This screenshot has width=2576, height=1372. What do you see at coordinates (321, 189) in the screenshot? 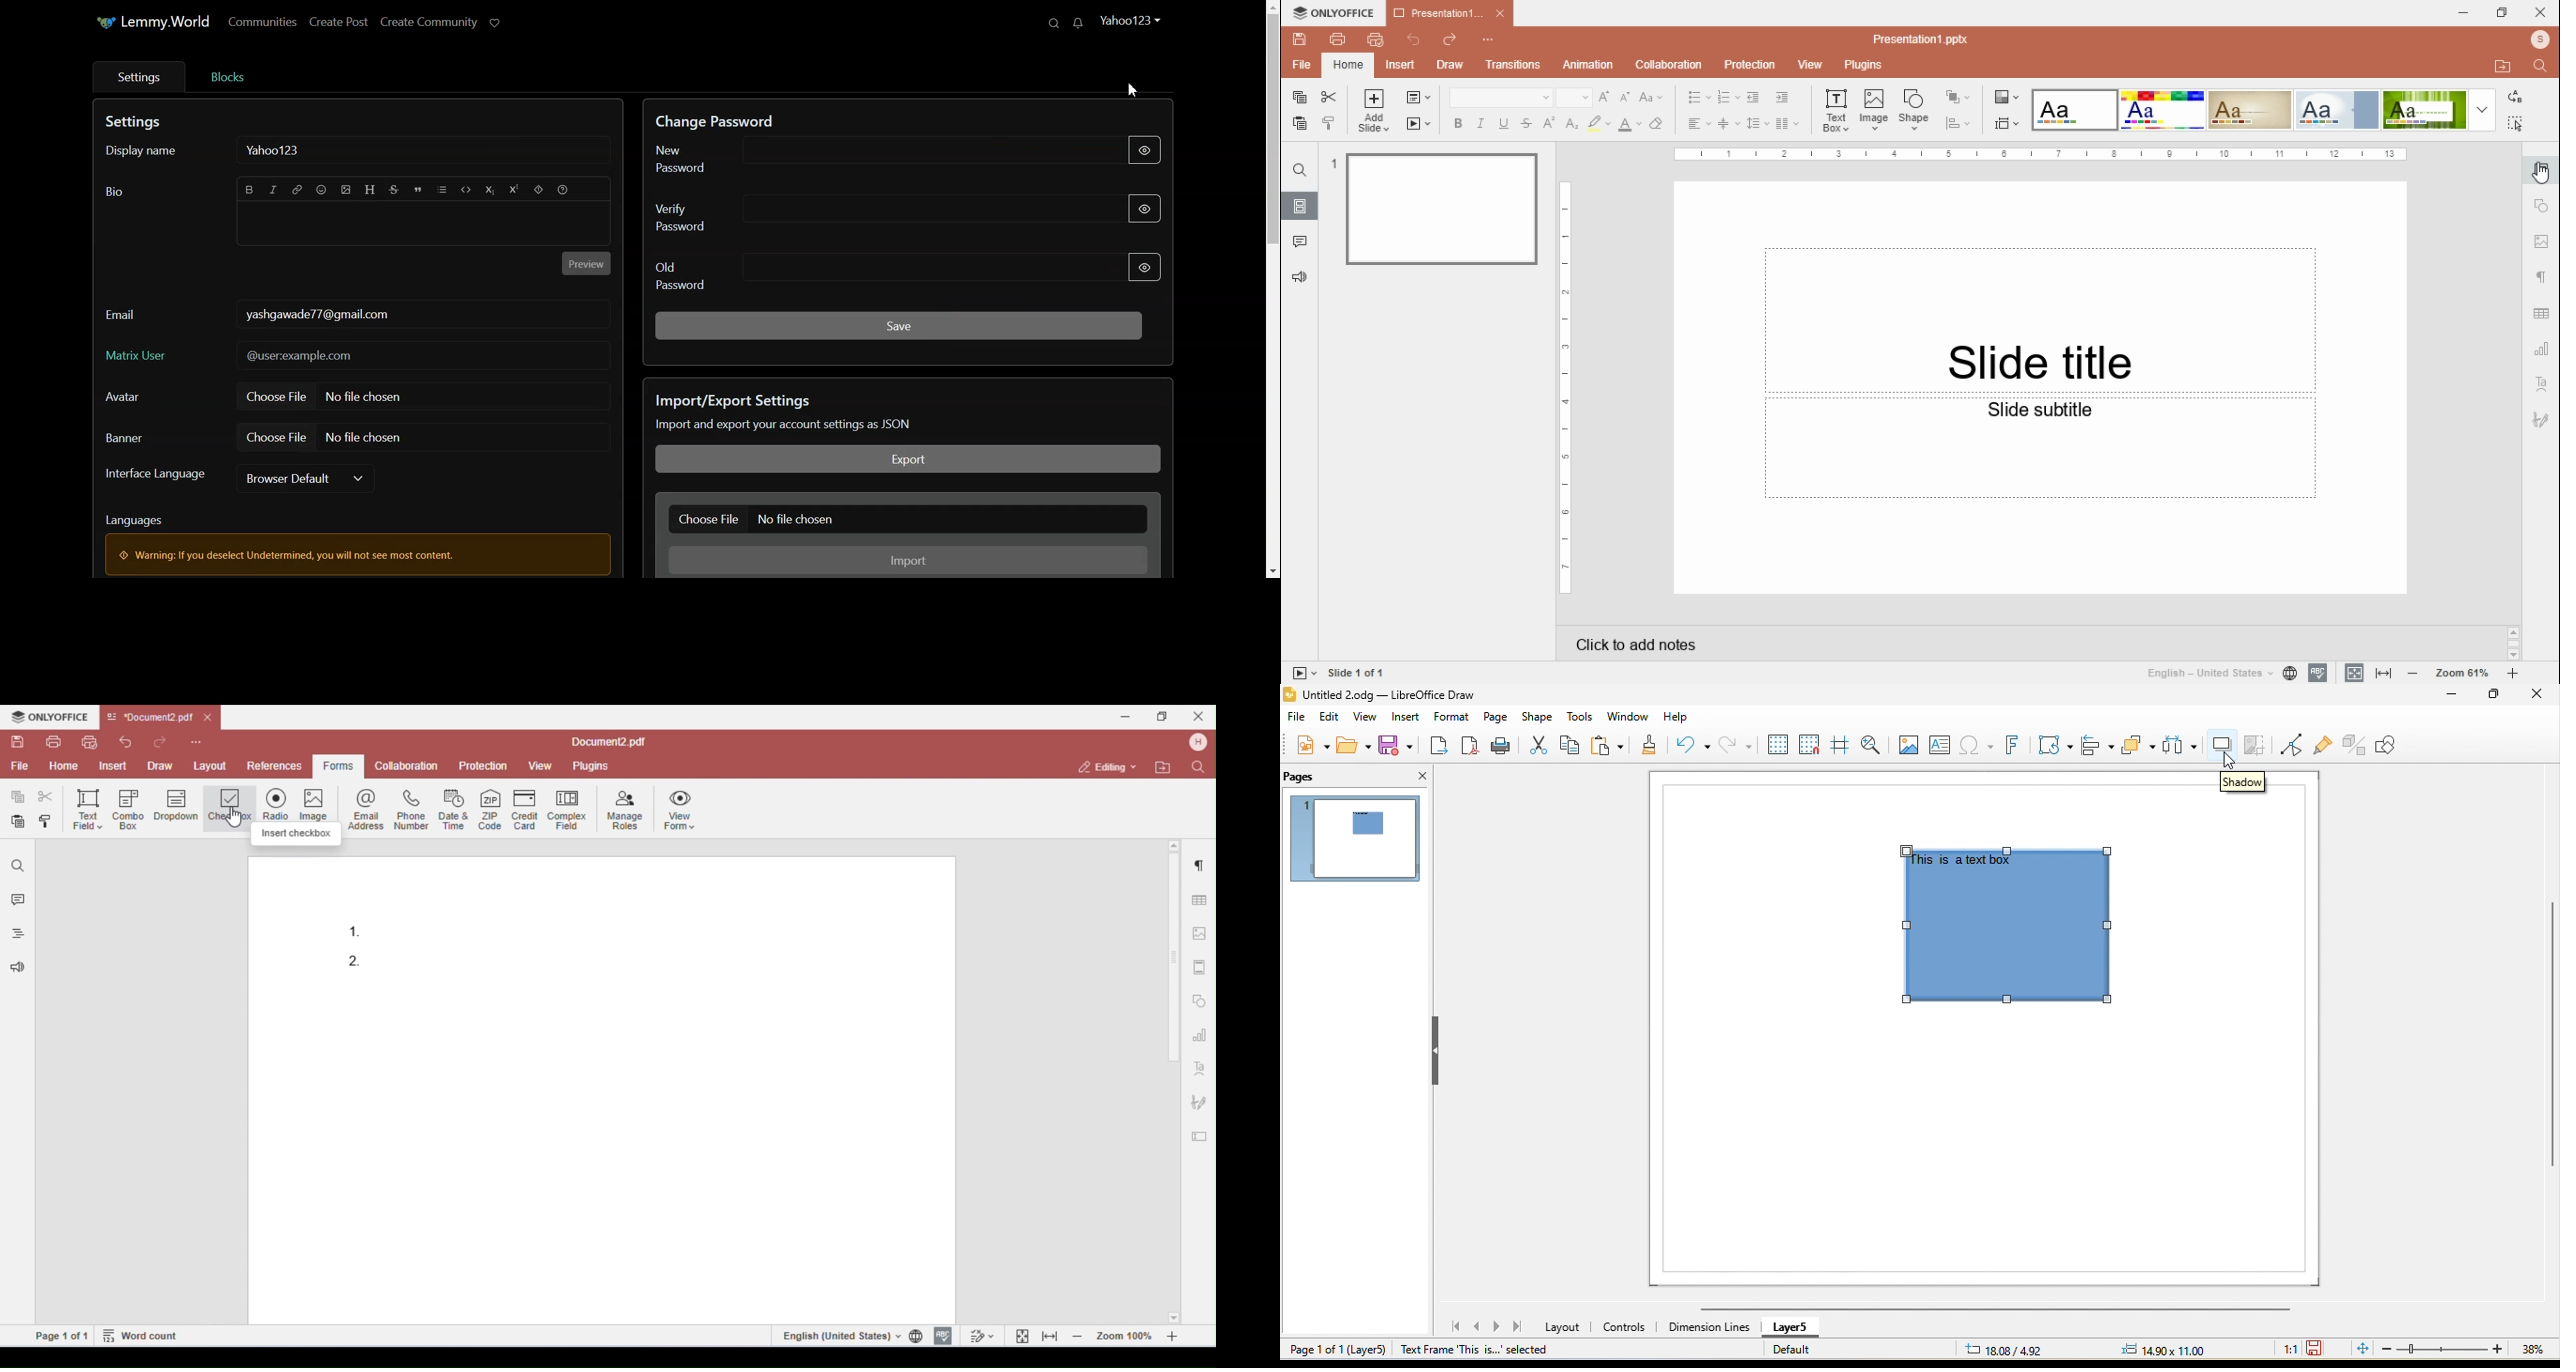
I see `Emoji` at bounding box center [321, 189].